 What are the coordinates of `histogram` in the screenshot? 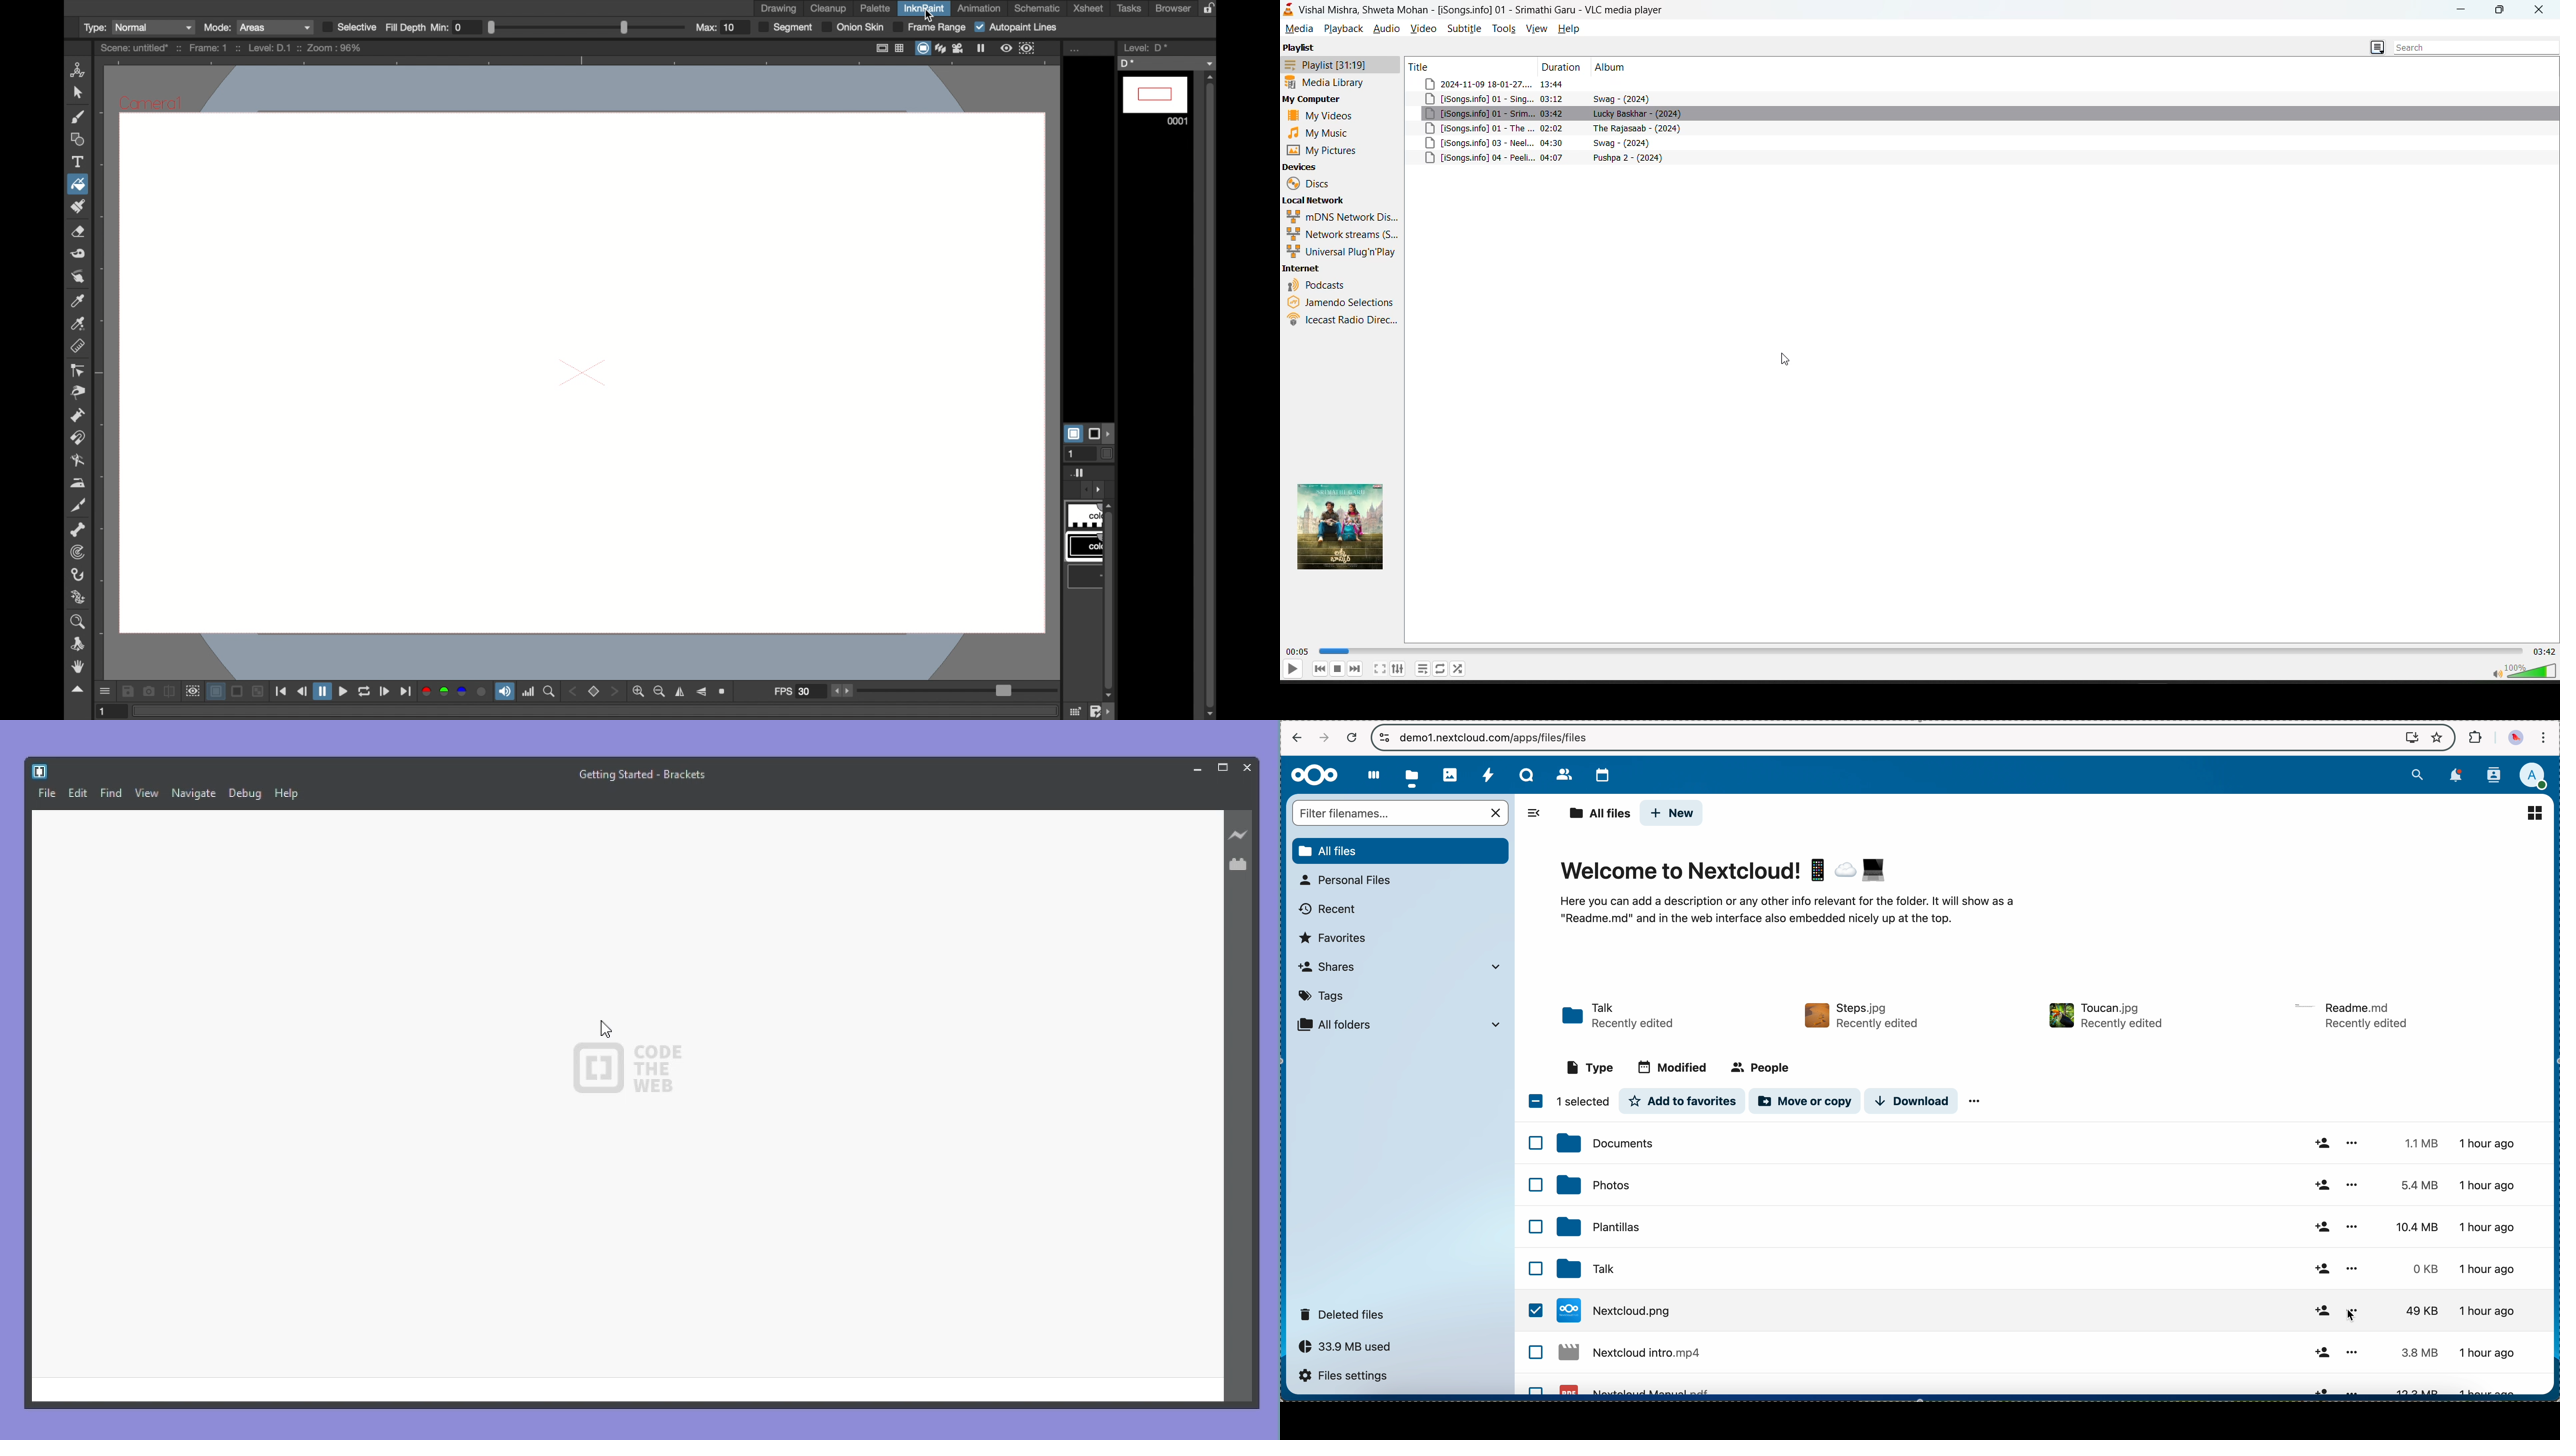 It's located at (529, 692).